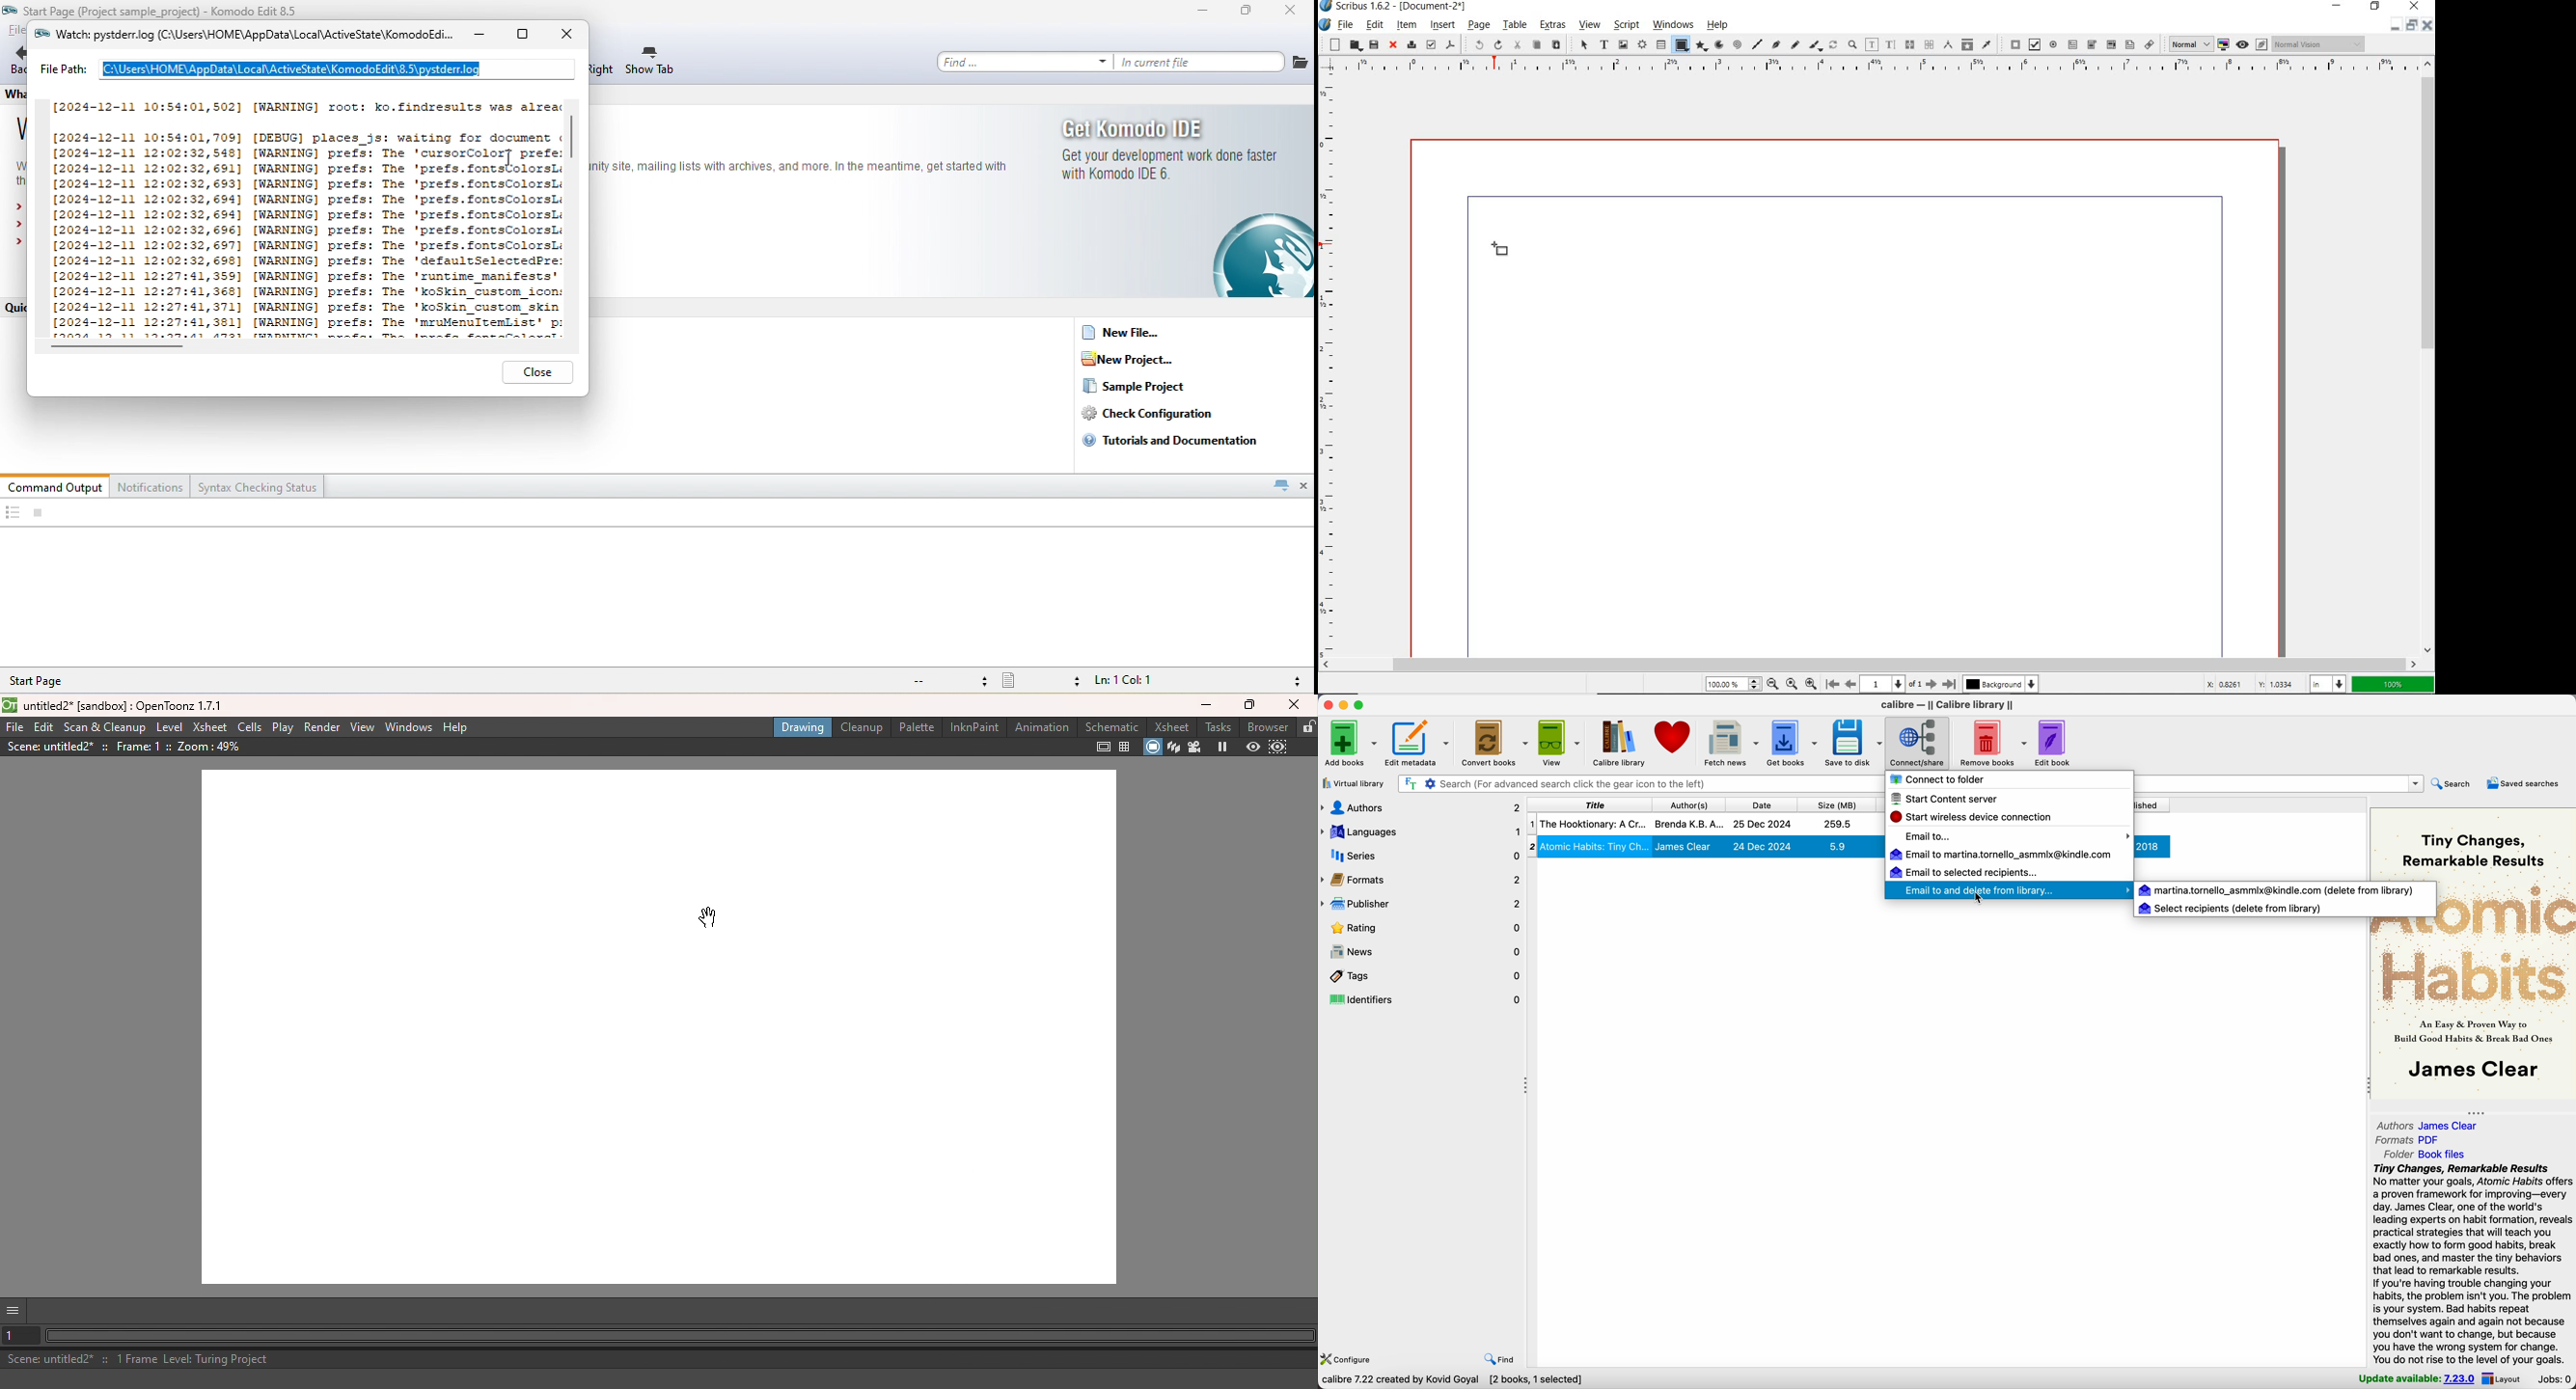 The width and height of the screenshot is (2576, 1400). What do you see at coordinates (1832, 683) in the screenshot?
I see `move to first` at bounding box center [1832, 683].